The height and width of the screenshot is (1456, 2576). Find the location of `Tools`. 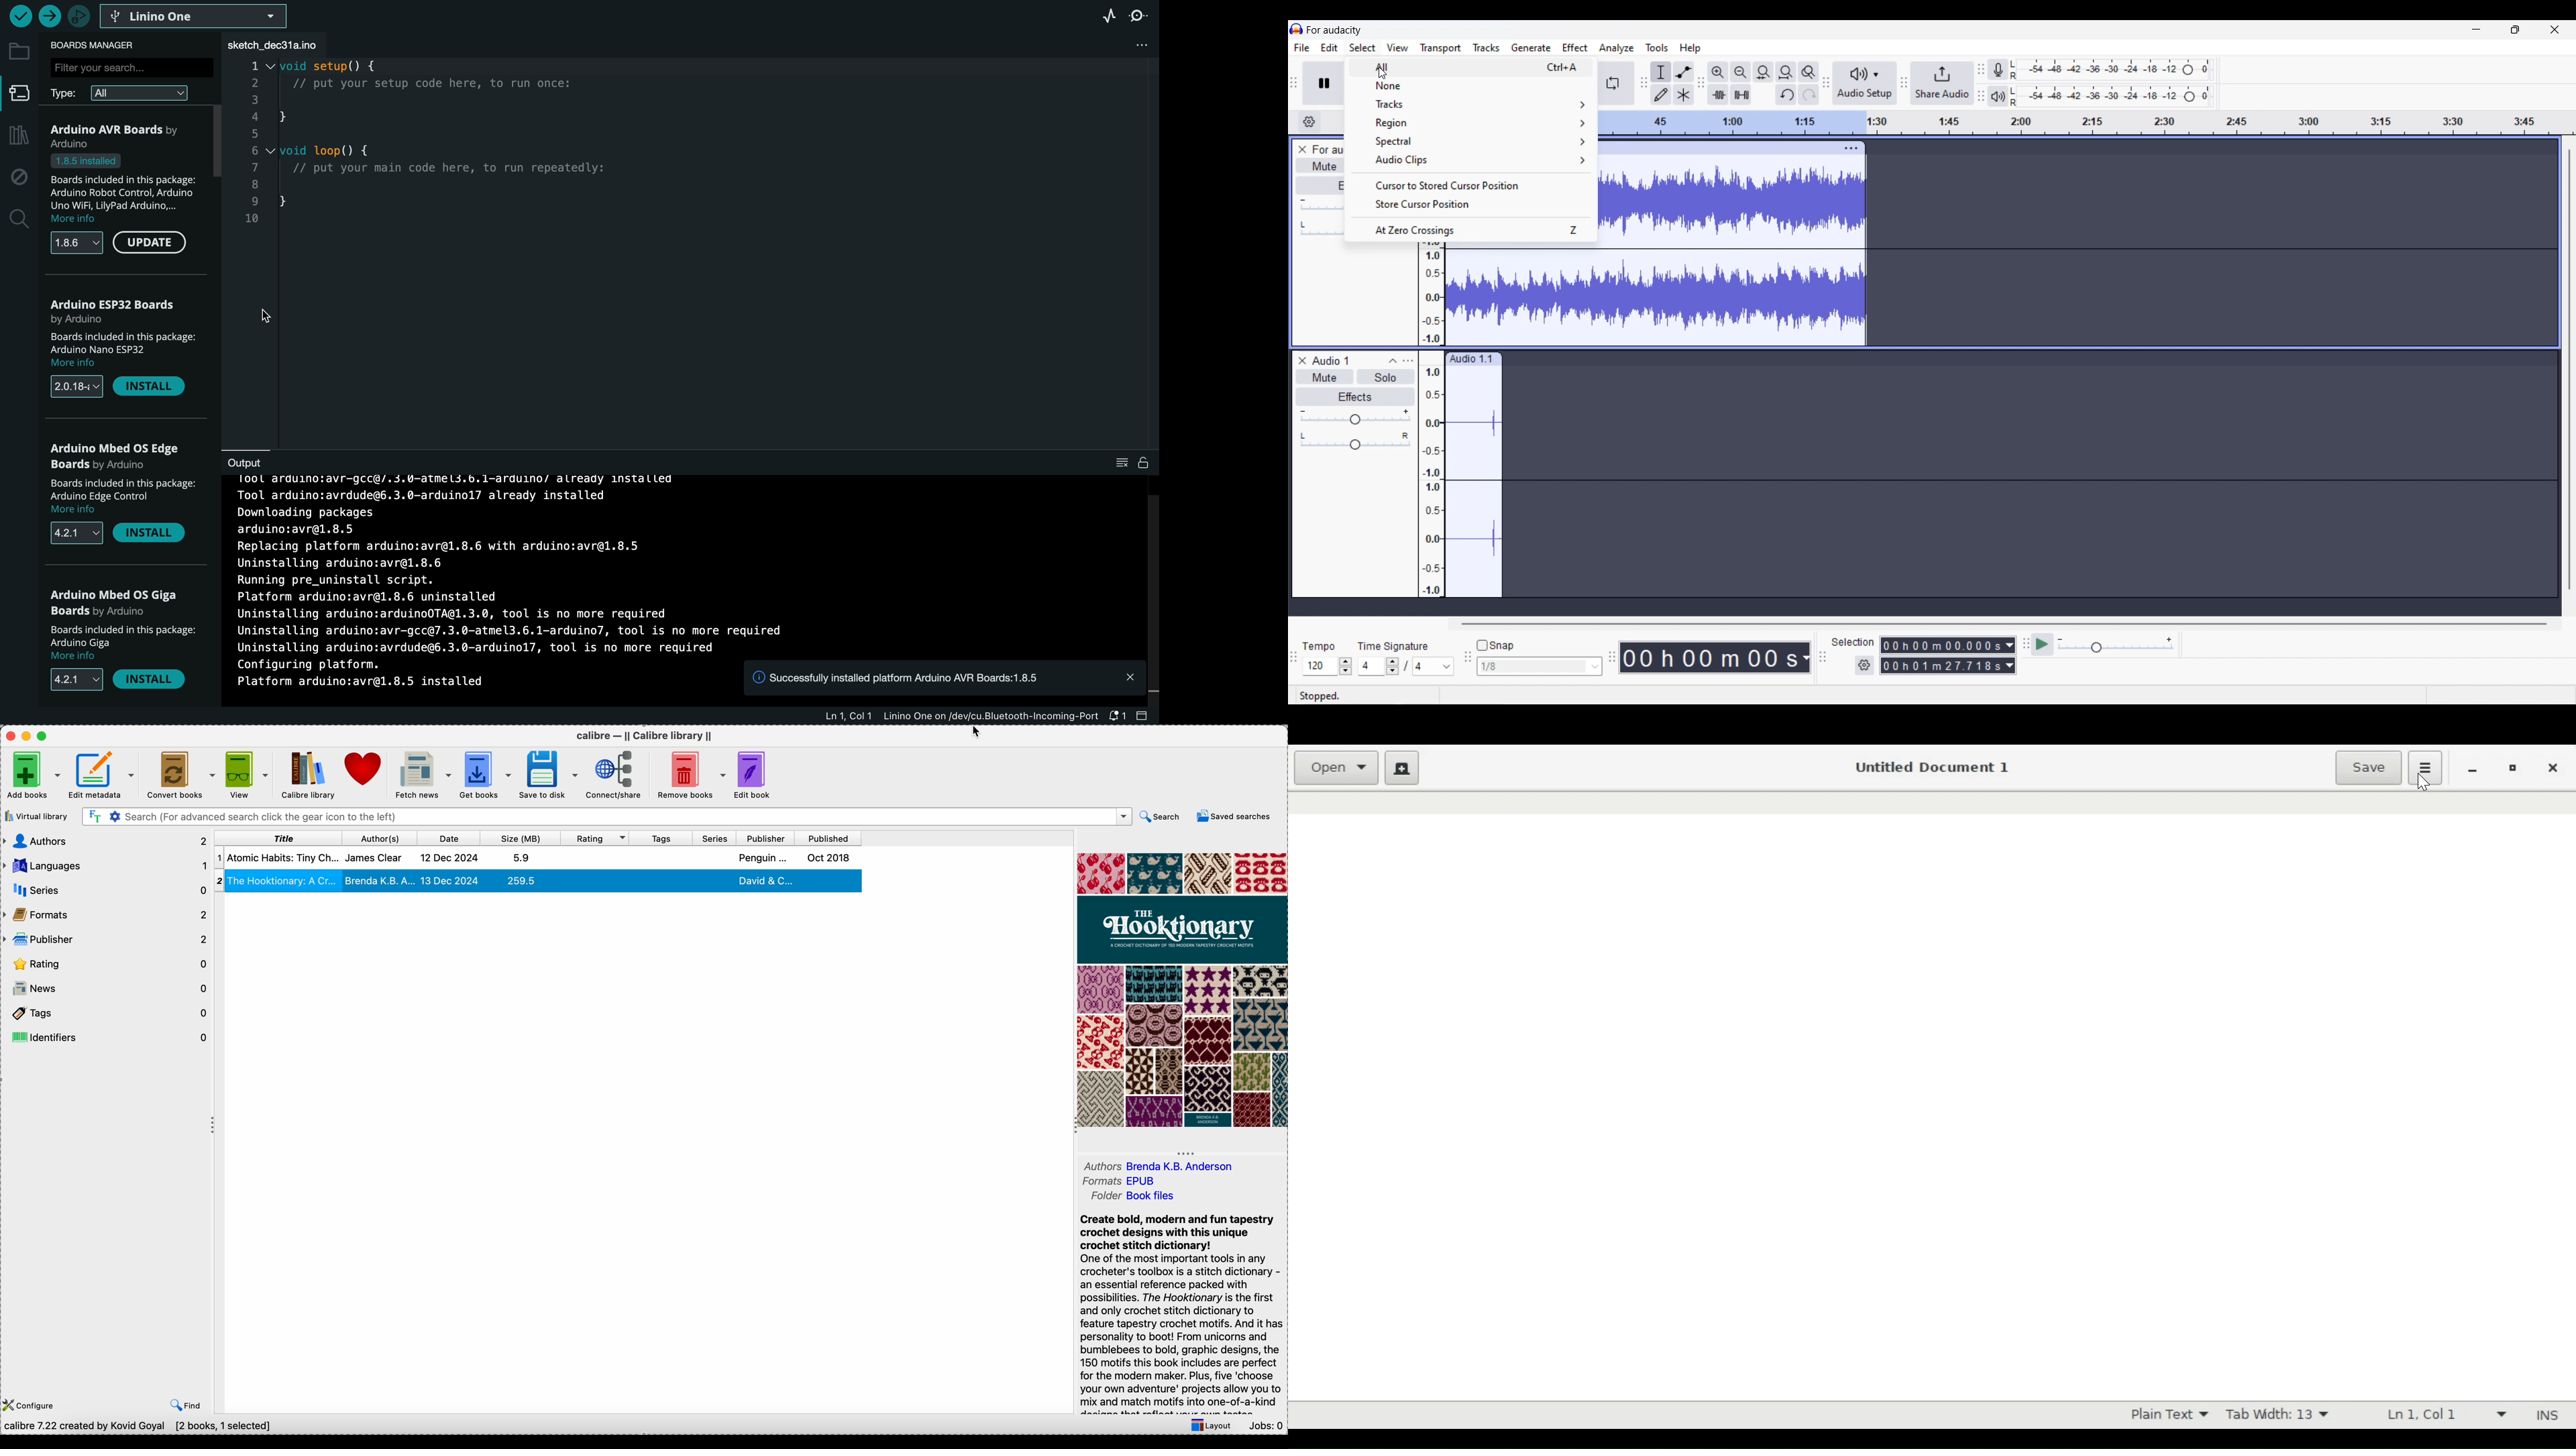

Tools is located at coordinates (1657, 48).